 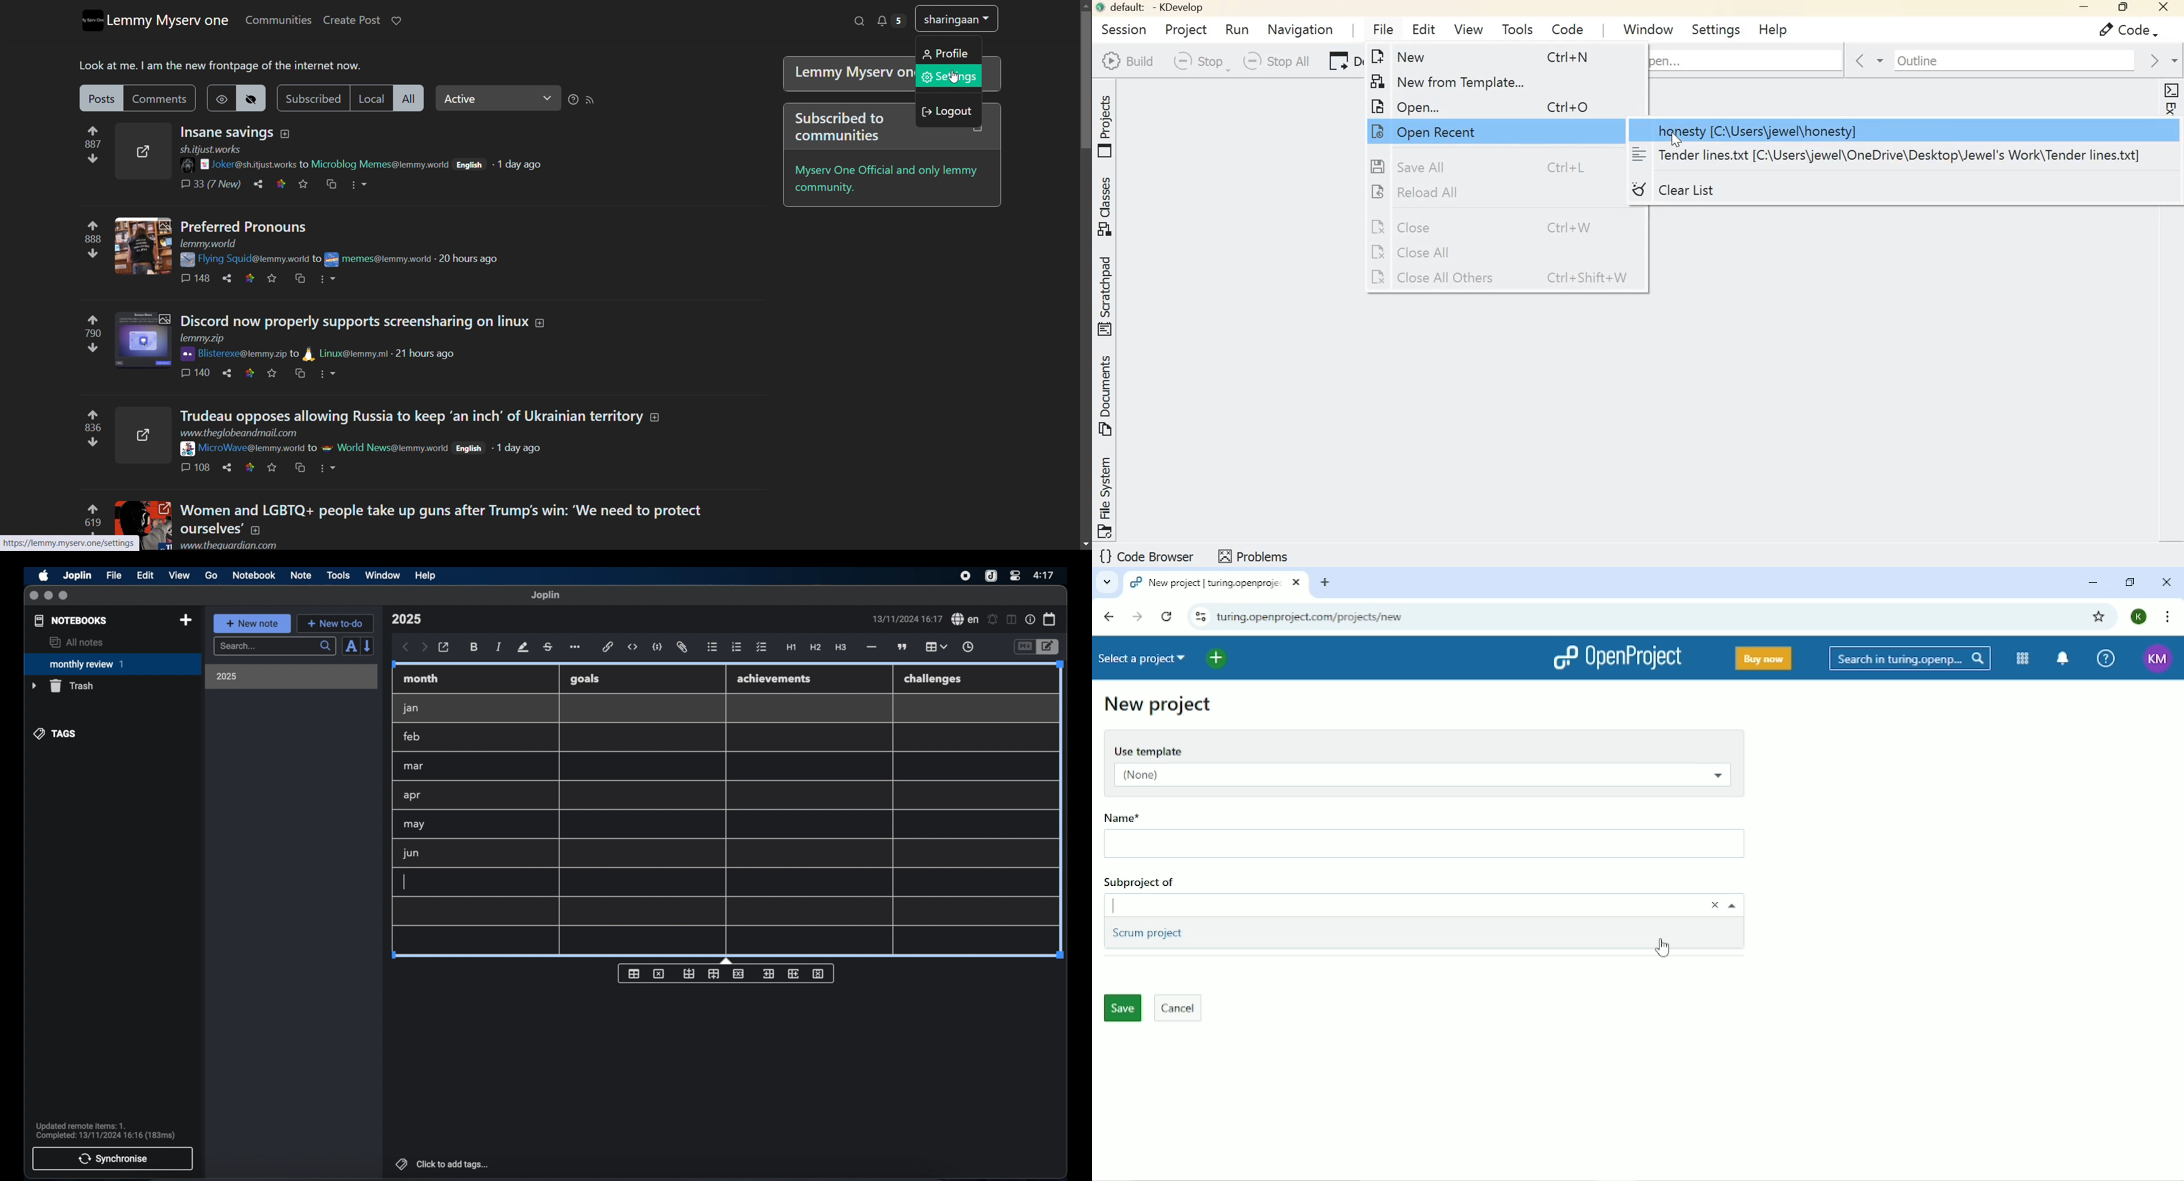 What do you see at coordinates (1718, 29) in the screenshot?
I see `Settings` at bounding box center [1718, 29].